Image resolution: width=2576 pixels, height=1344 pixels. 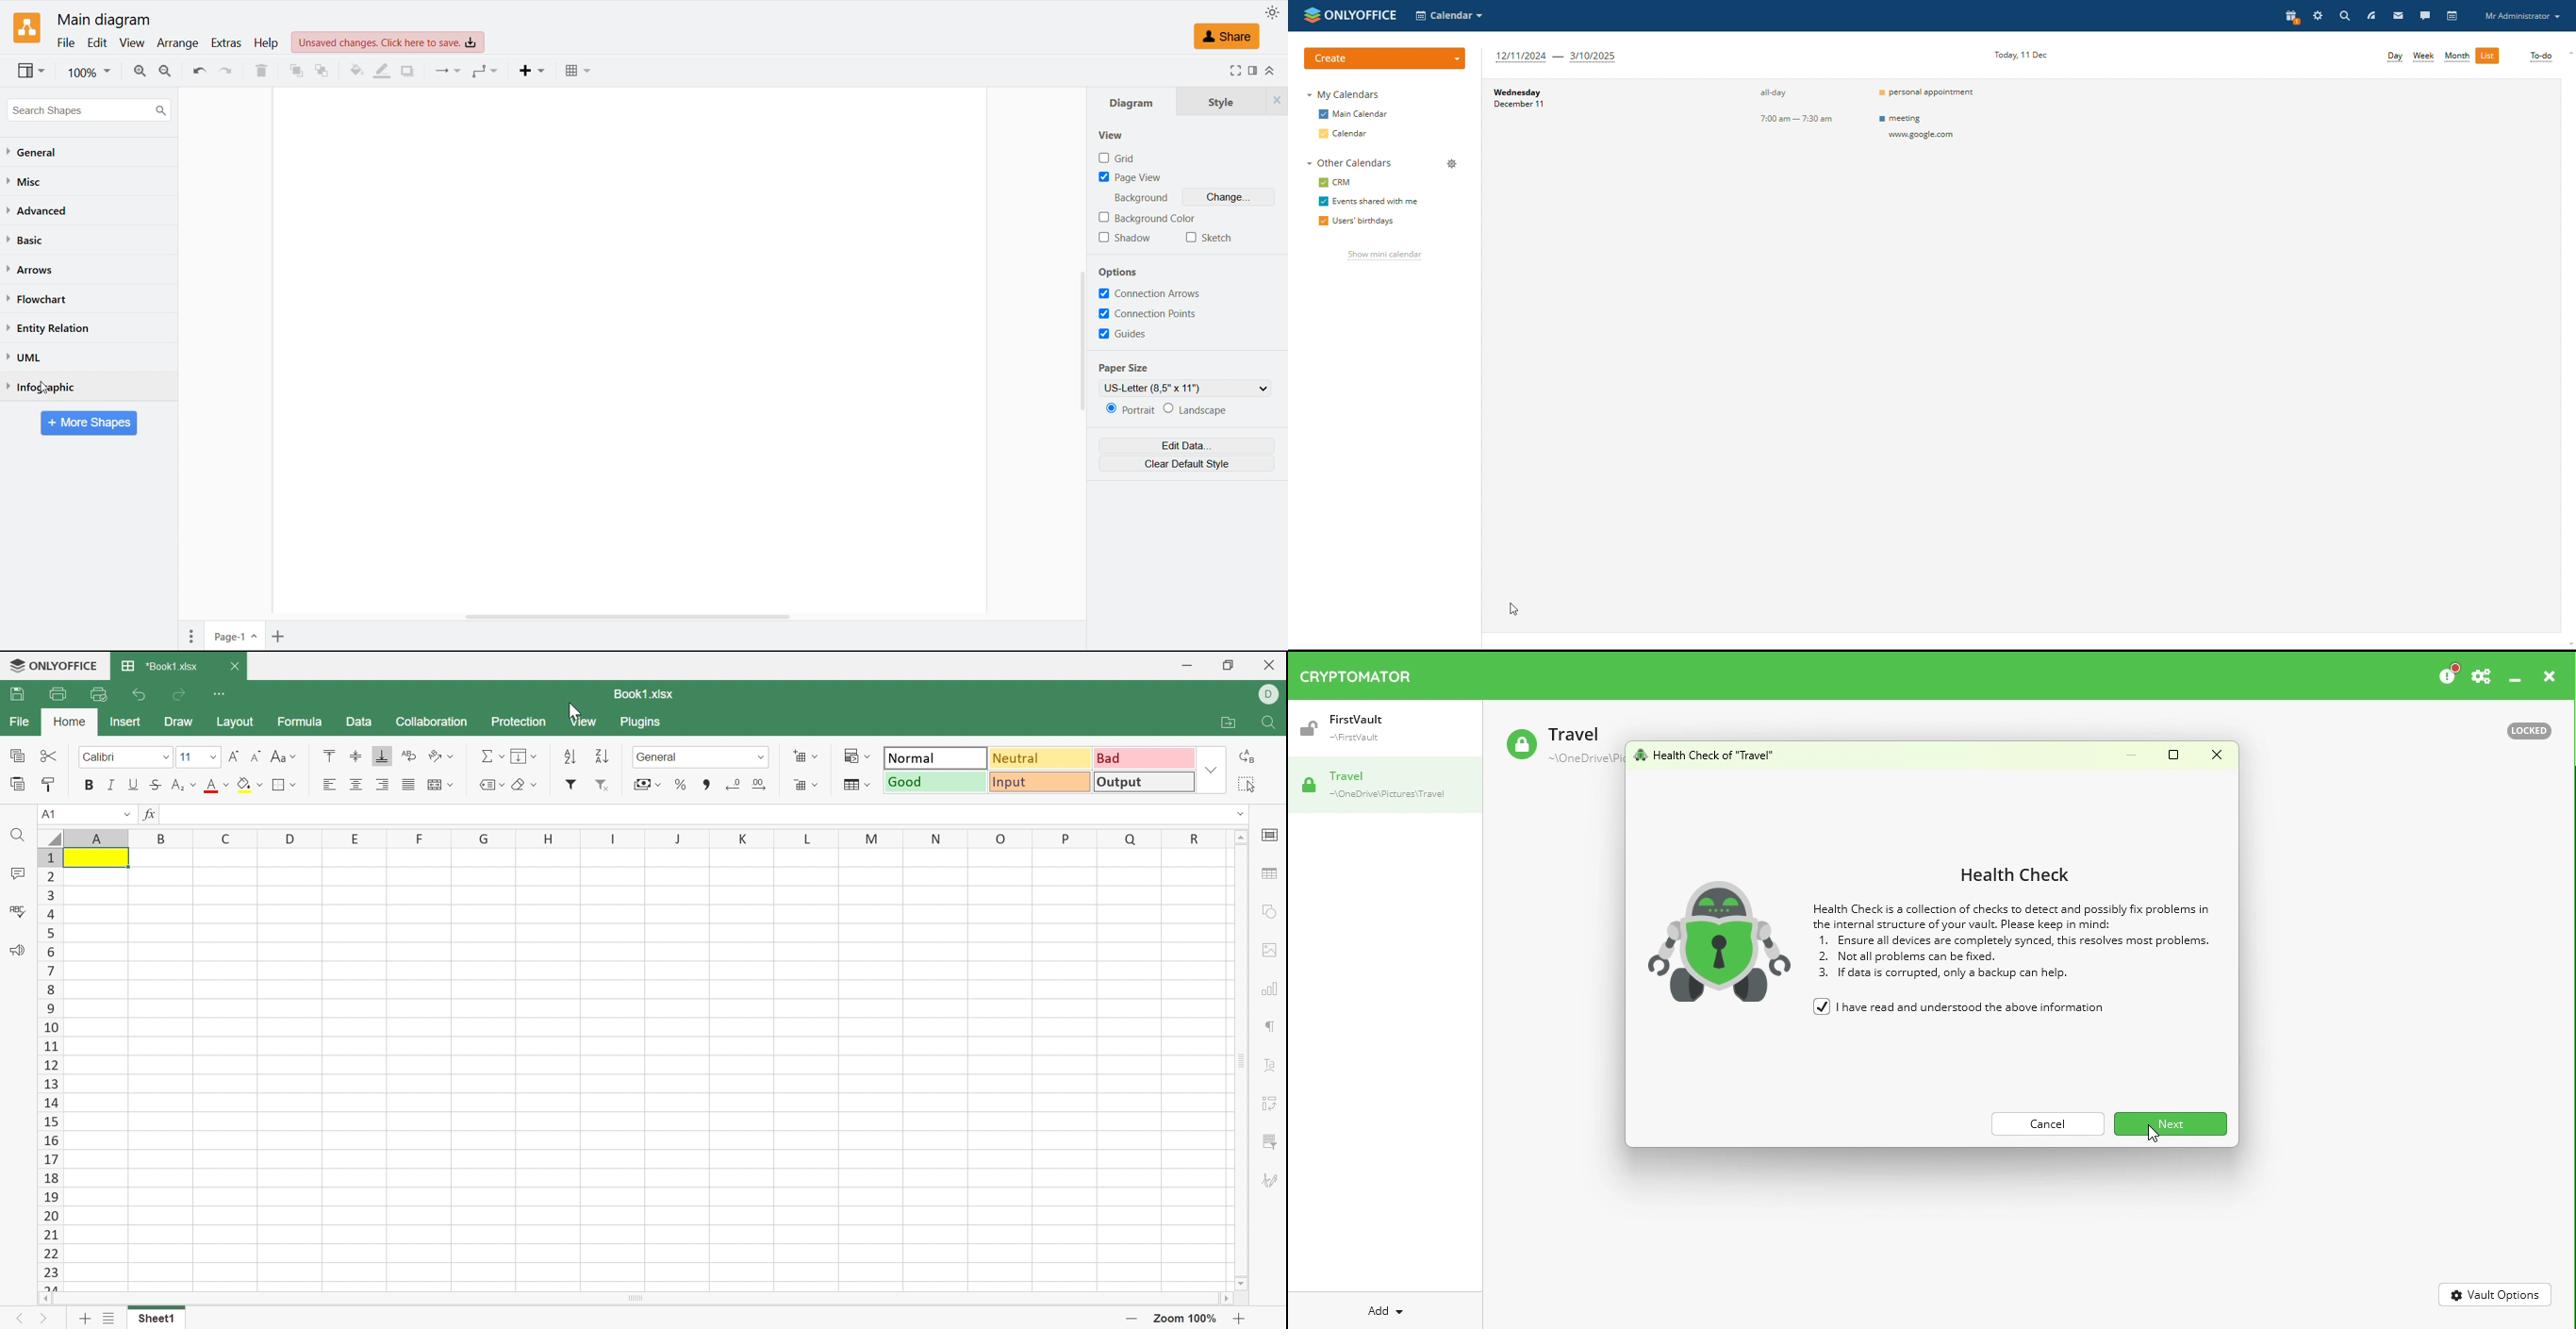 What do you see at coordinates (635, 1298) in the screenshot?
I see `Scroll Bar` at bounding box center [635, 1298].